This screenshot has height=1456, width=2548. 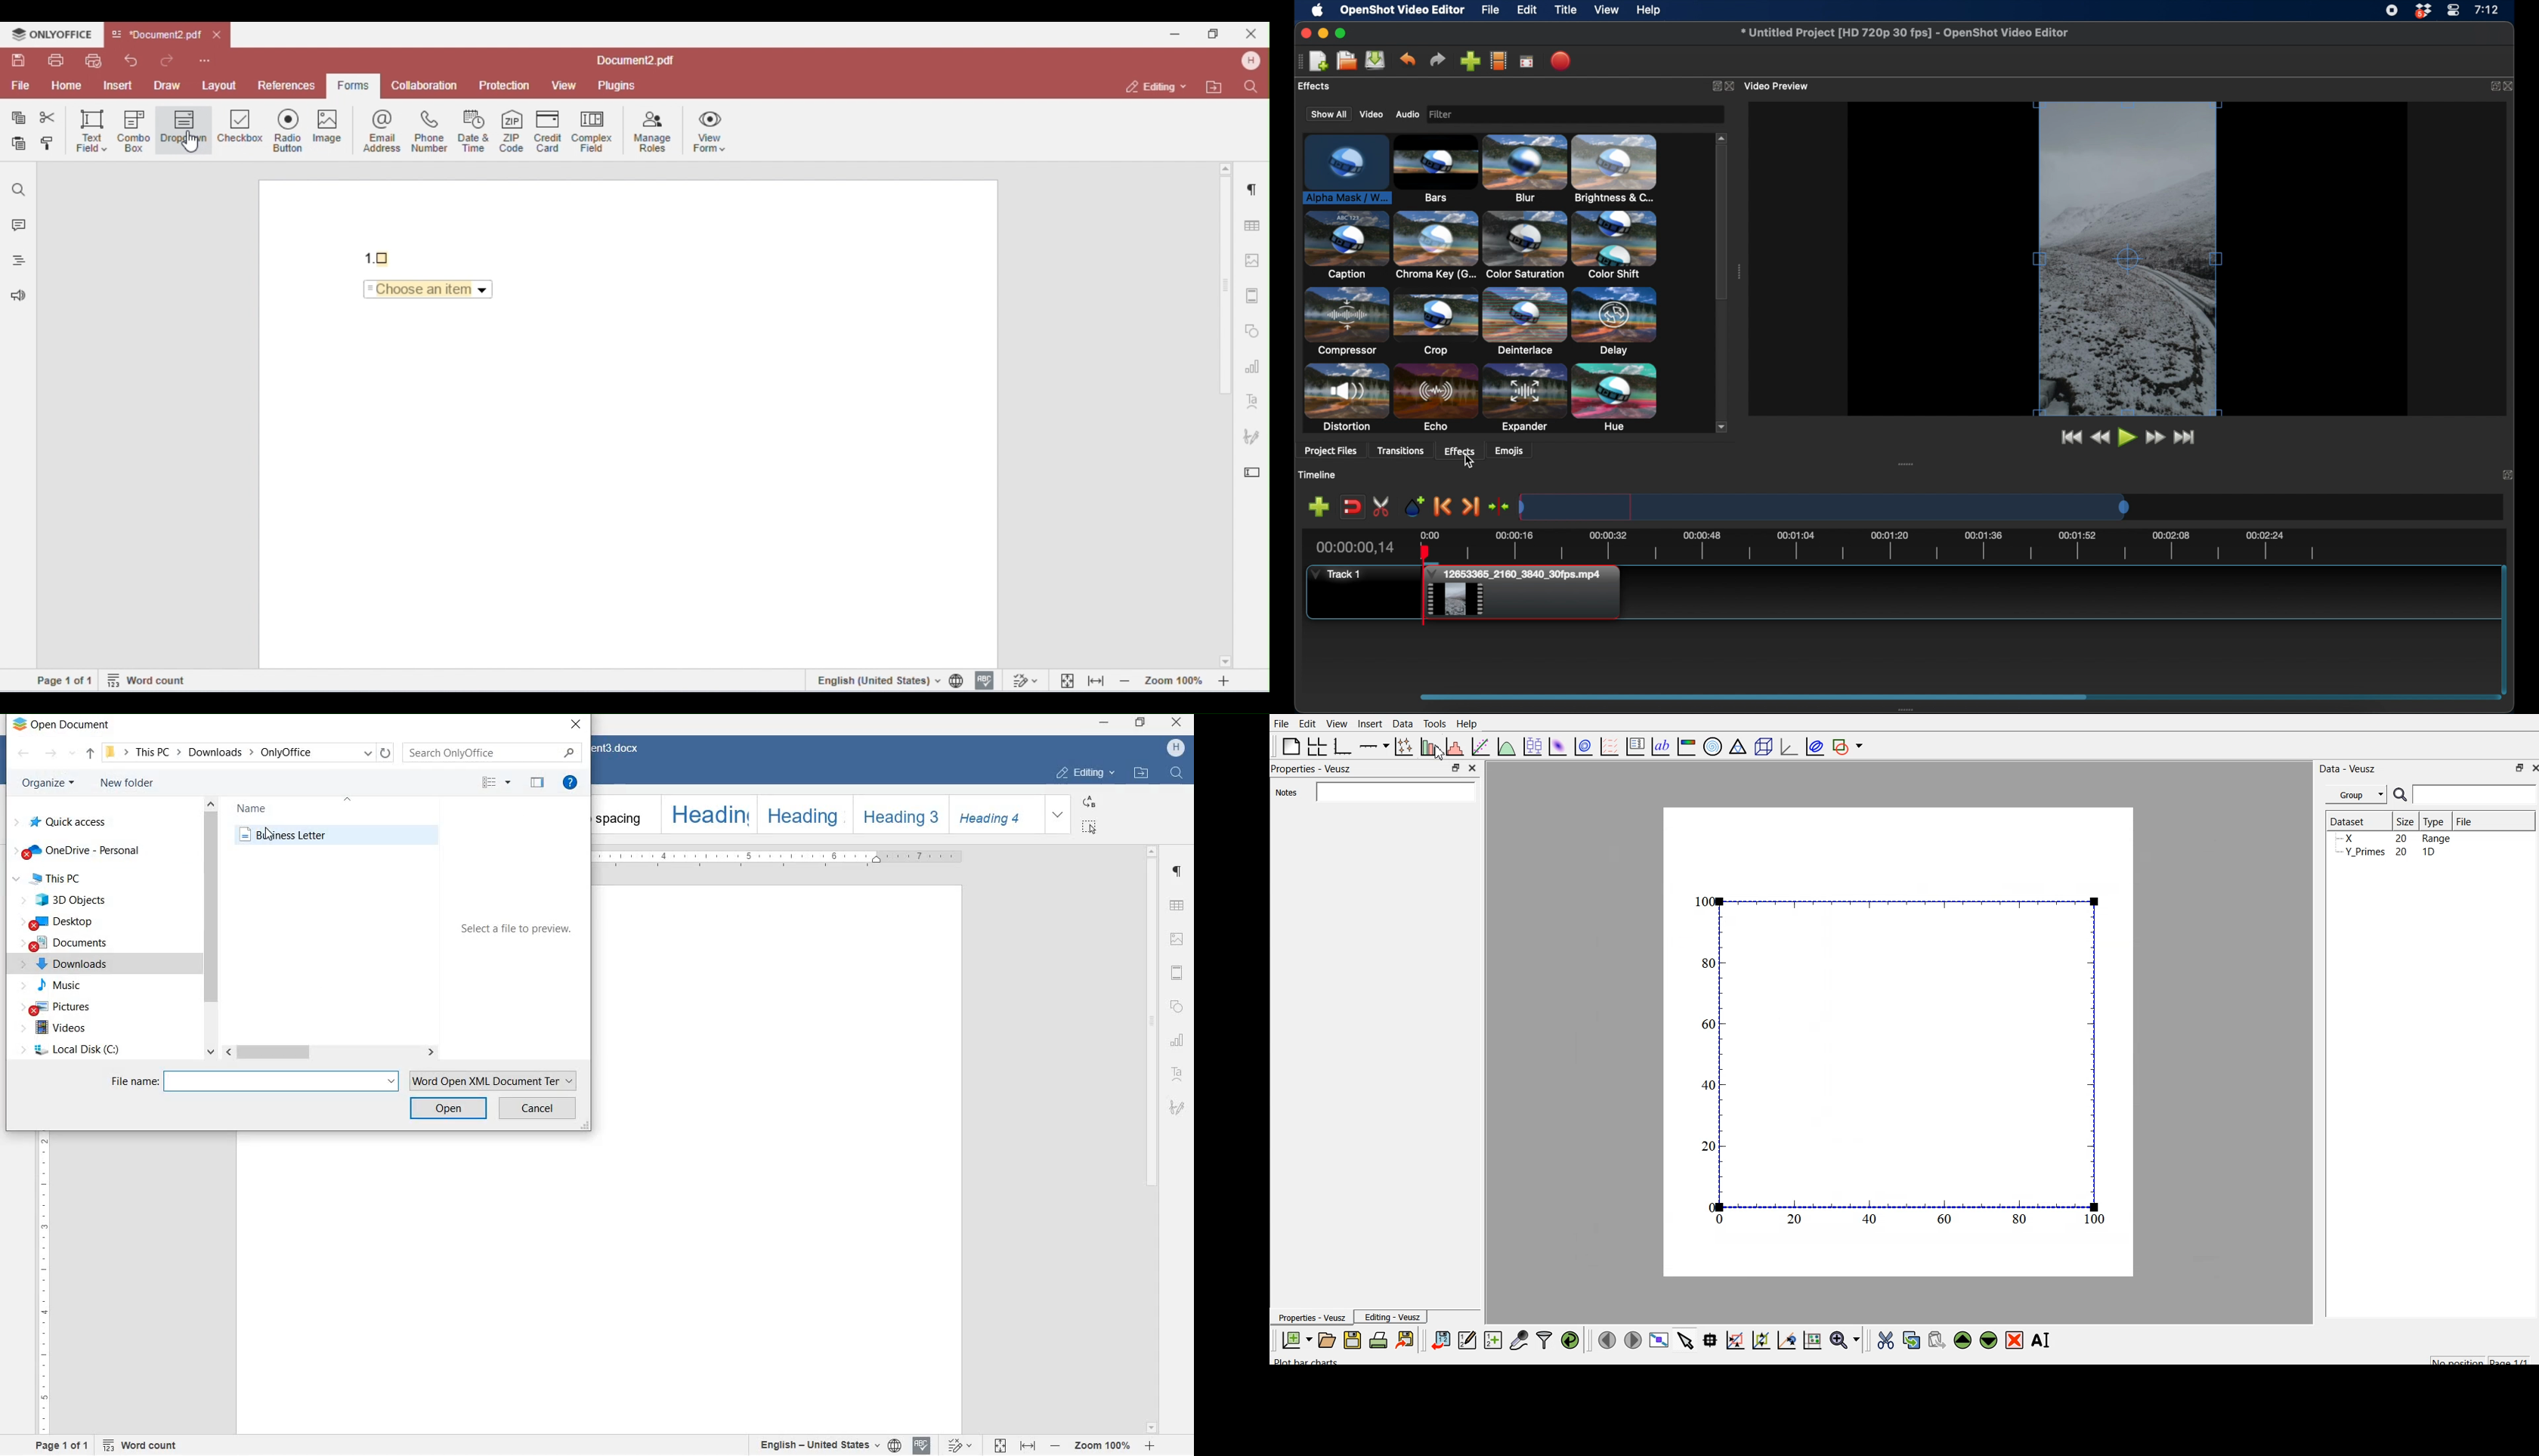 What do you see at coordinates (516, 930) in the screenshot?
I see `select a file to preview` at bounding box center [516, 930].